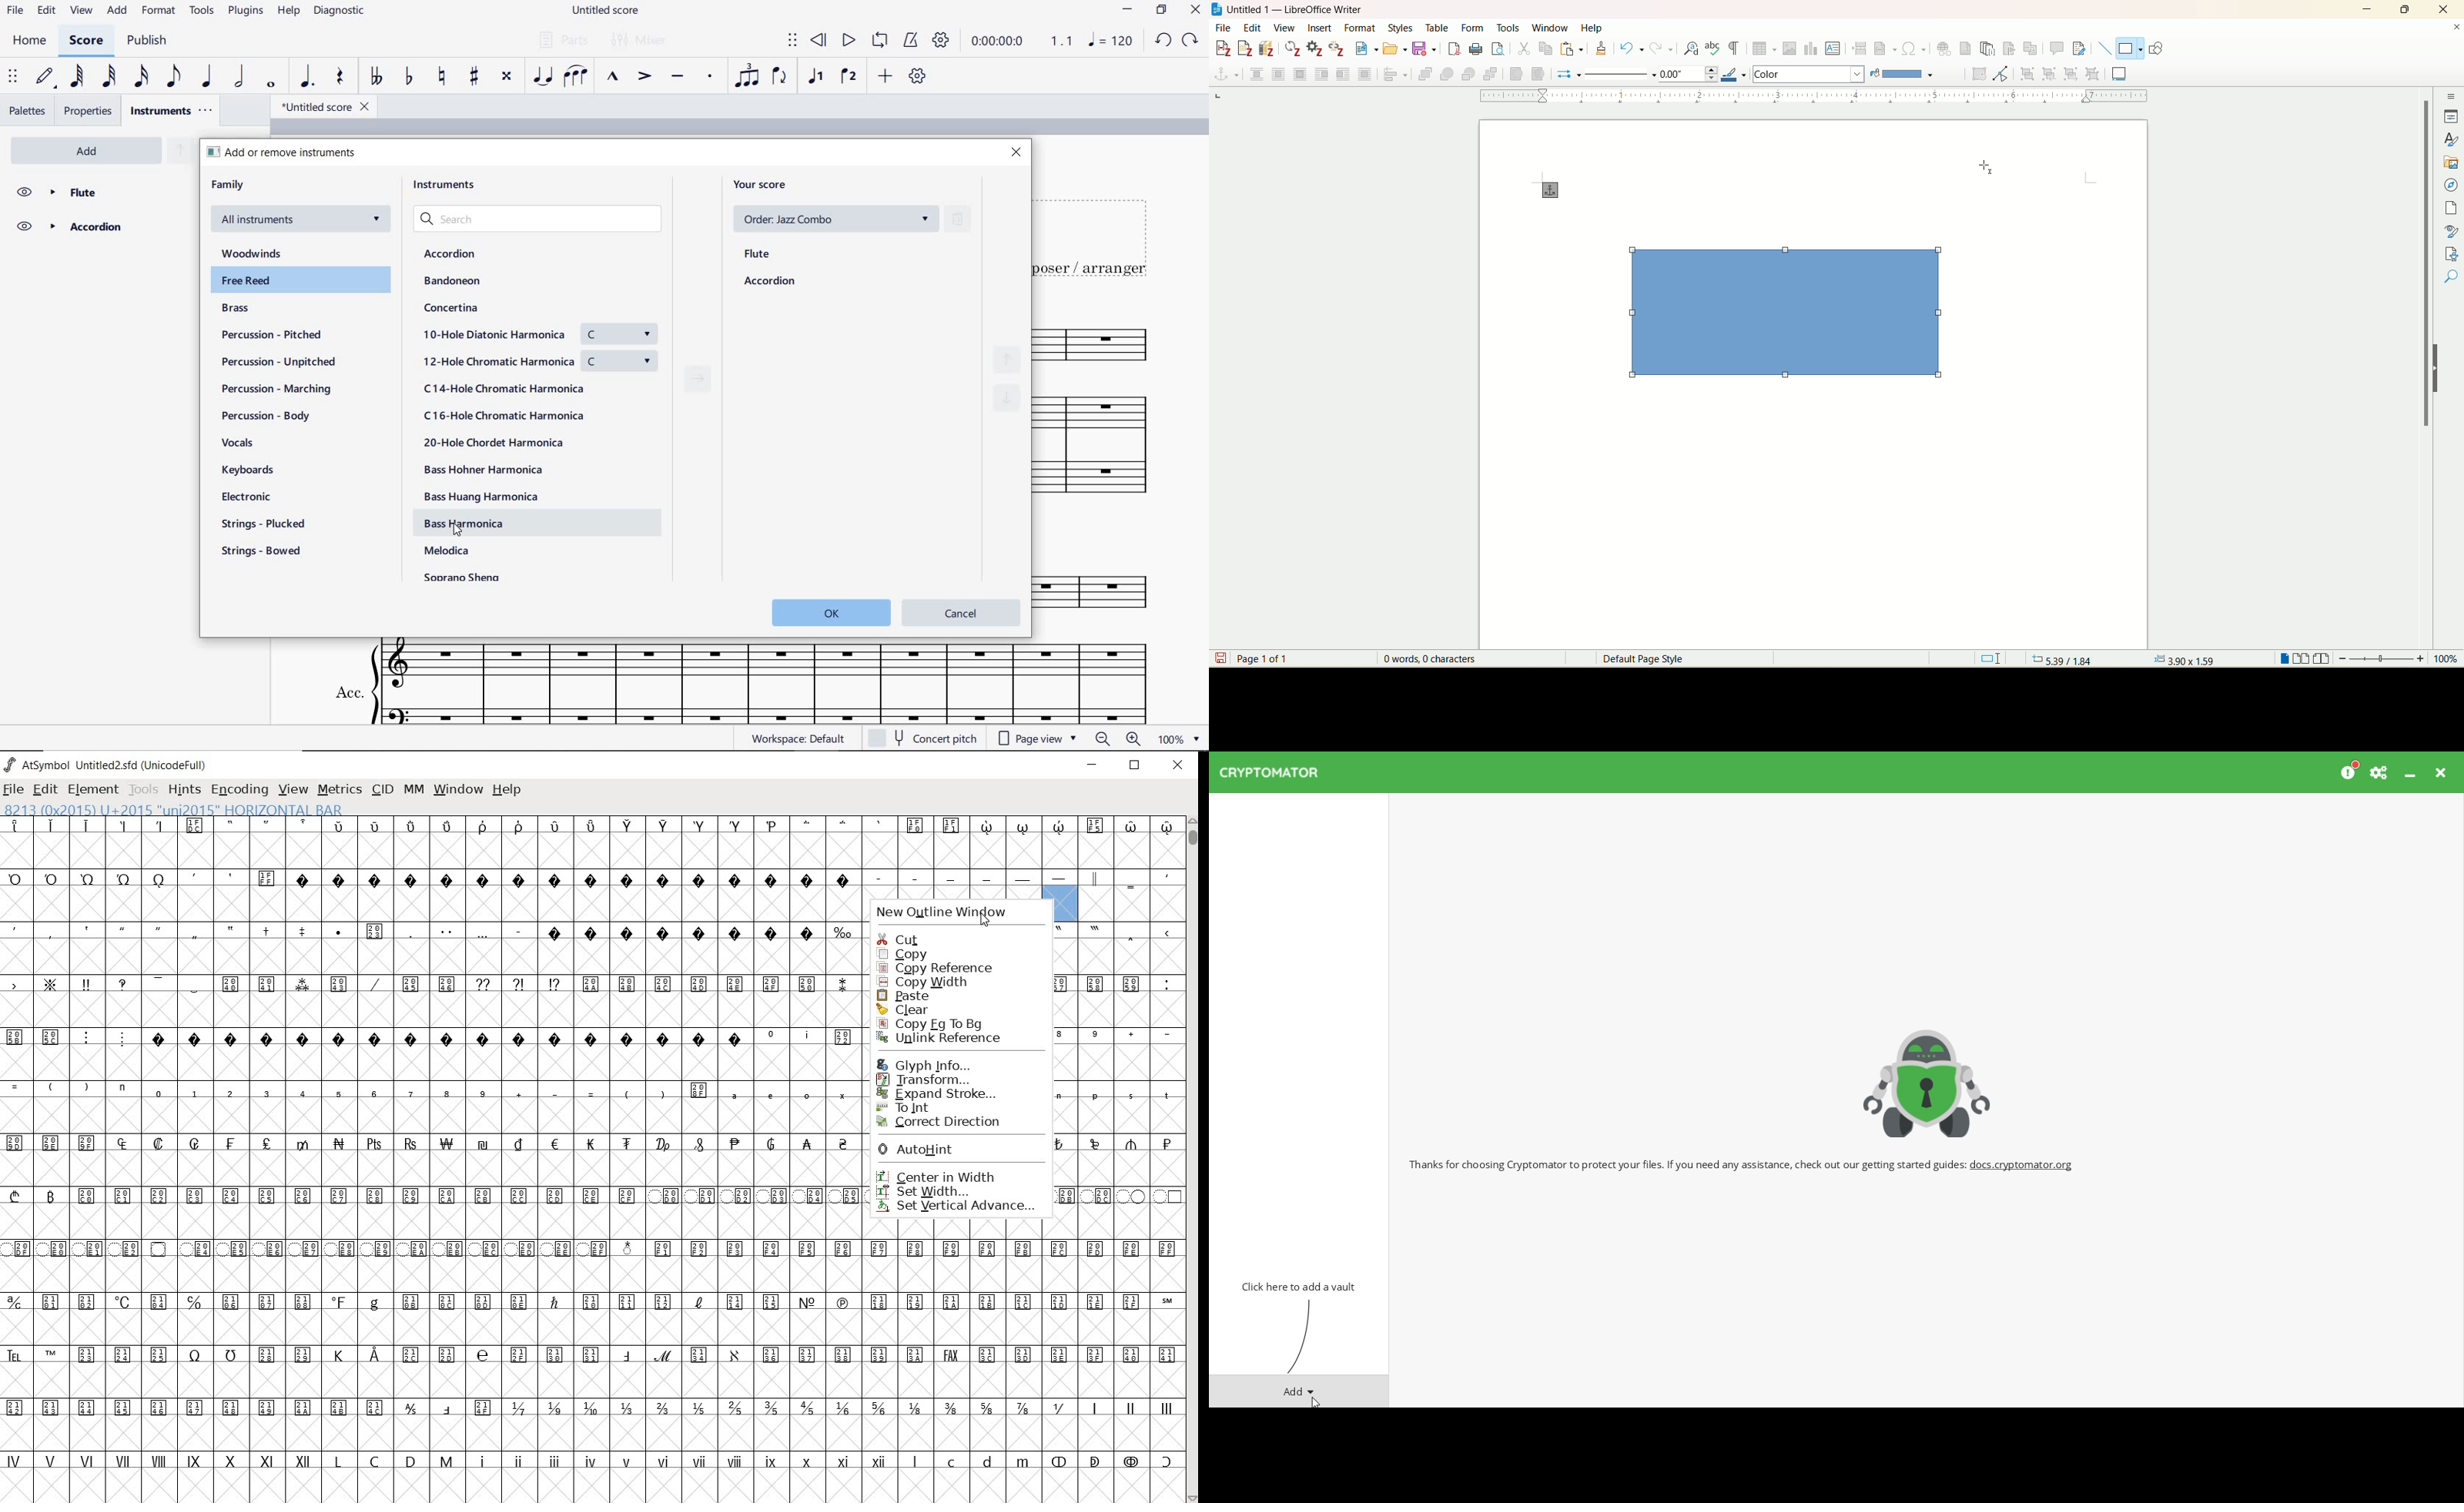  What do you see at coordinates (2442, 10) in the screenshot?
I see `close` at bounding box center [2442, 10].